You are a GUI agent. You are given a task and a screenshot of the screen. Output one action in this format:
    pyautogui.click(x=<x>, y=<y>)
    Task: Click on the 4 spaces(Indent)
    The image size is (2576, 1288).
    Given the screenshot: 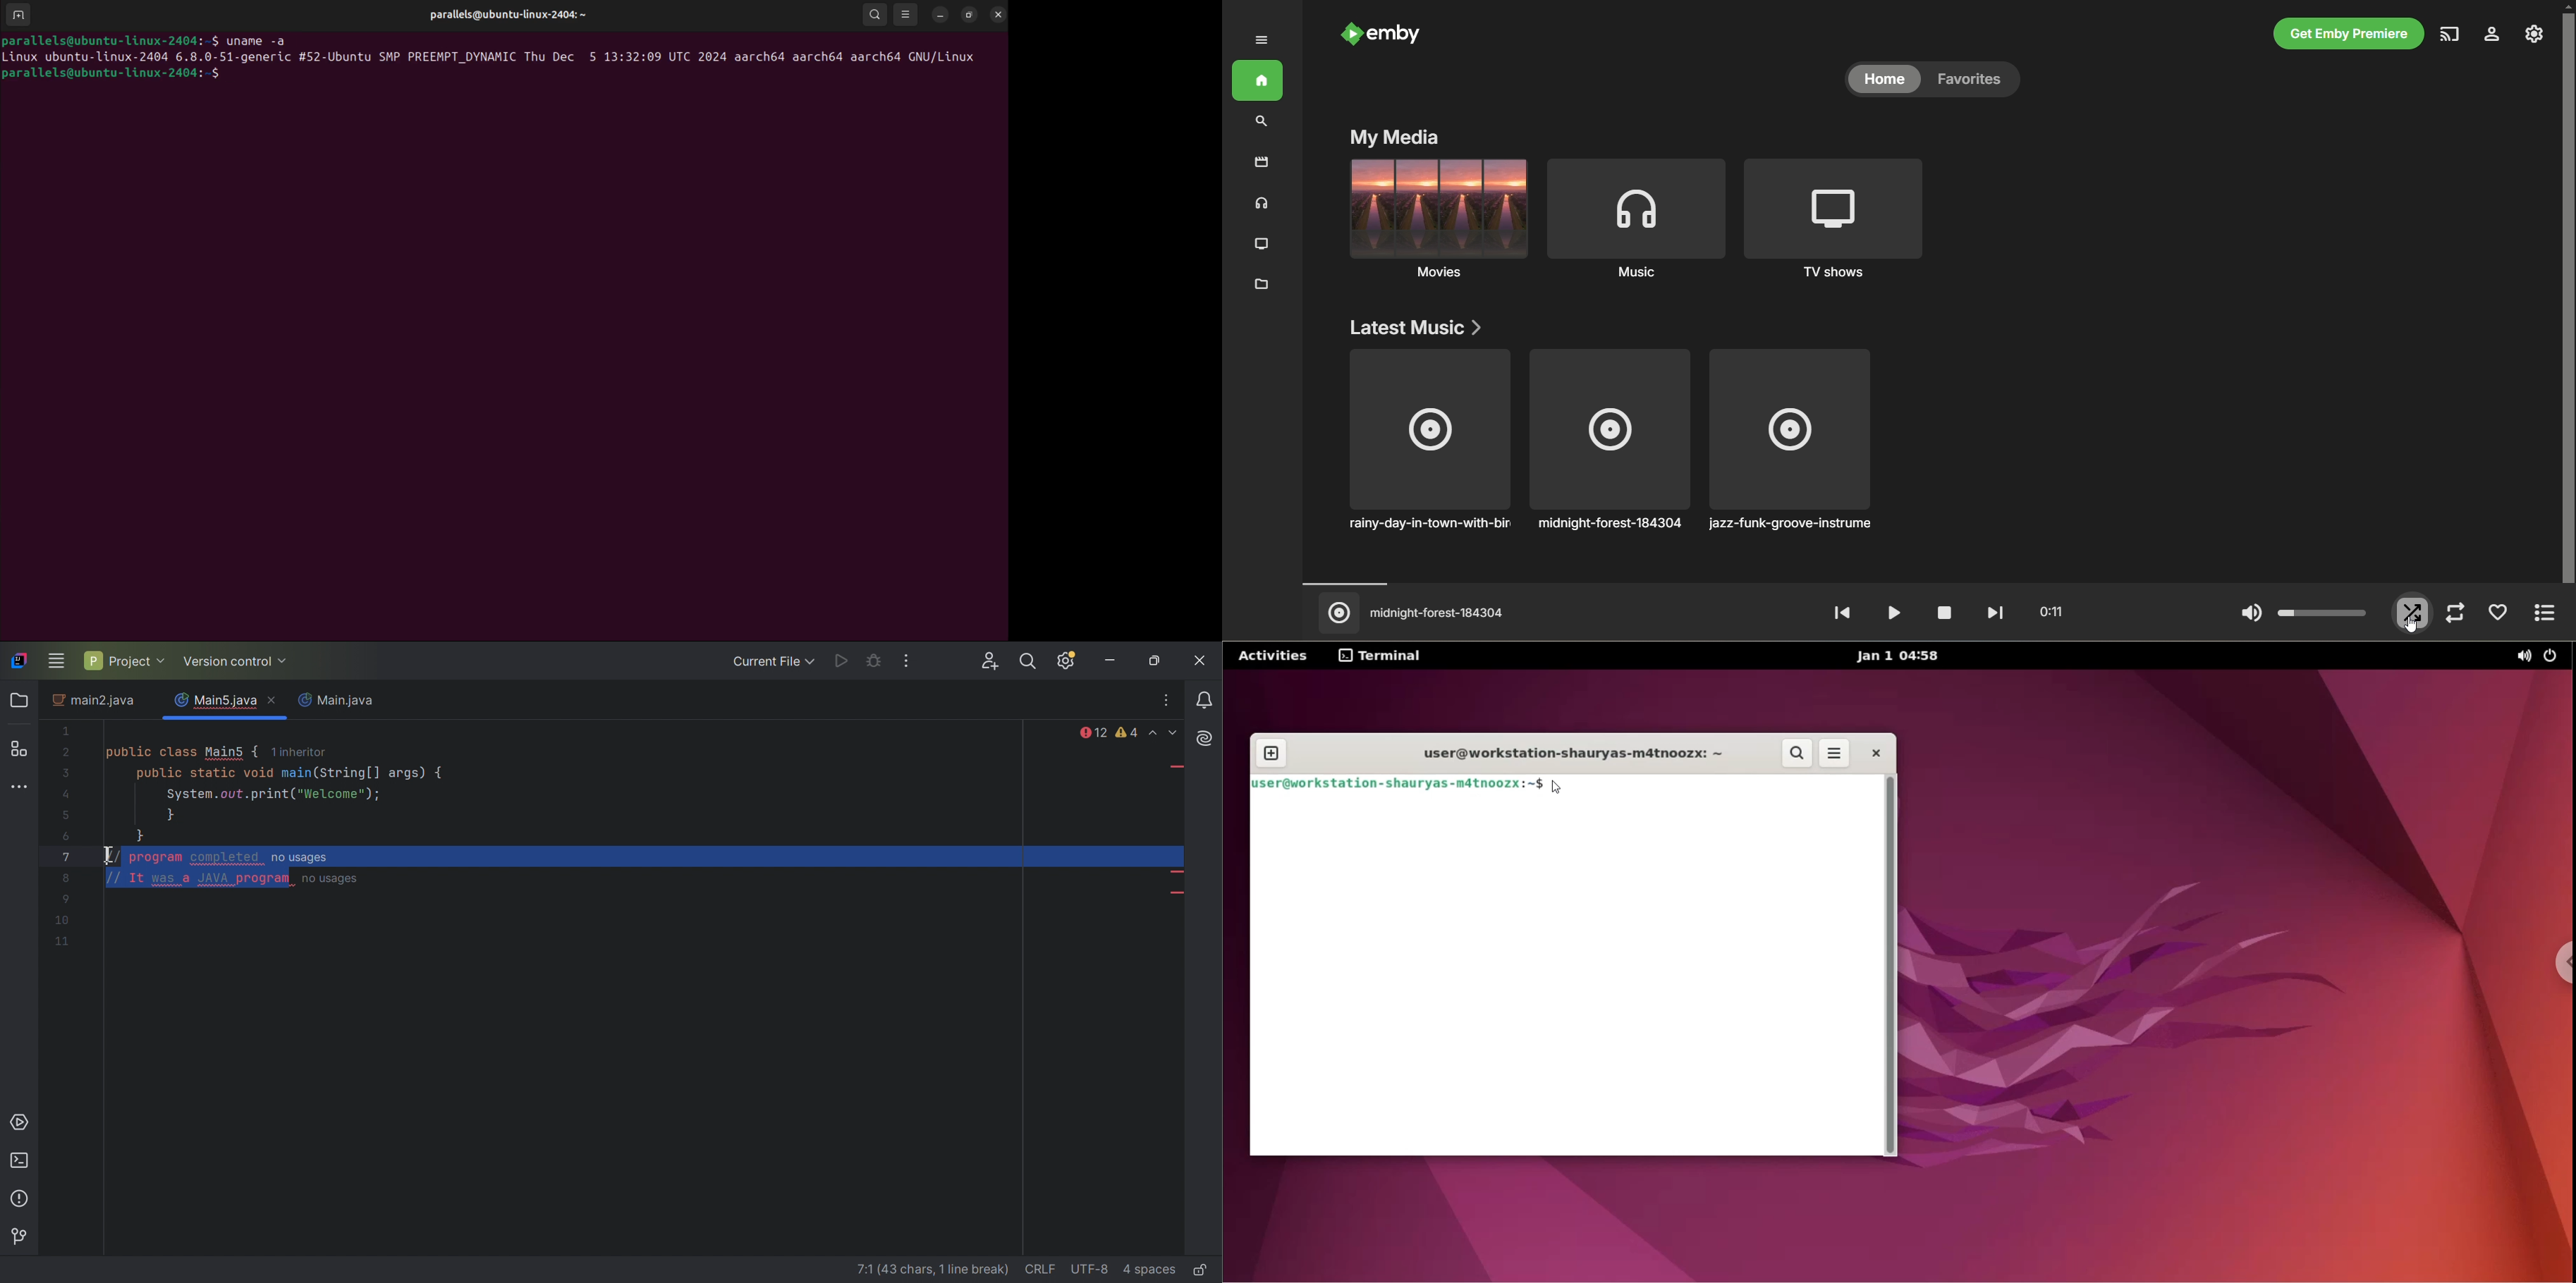 What is the action you would take?
    pyautogui.click(x=1150, y=1268)
    